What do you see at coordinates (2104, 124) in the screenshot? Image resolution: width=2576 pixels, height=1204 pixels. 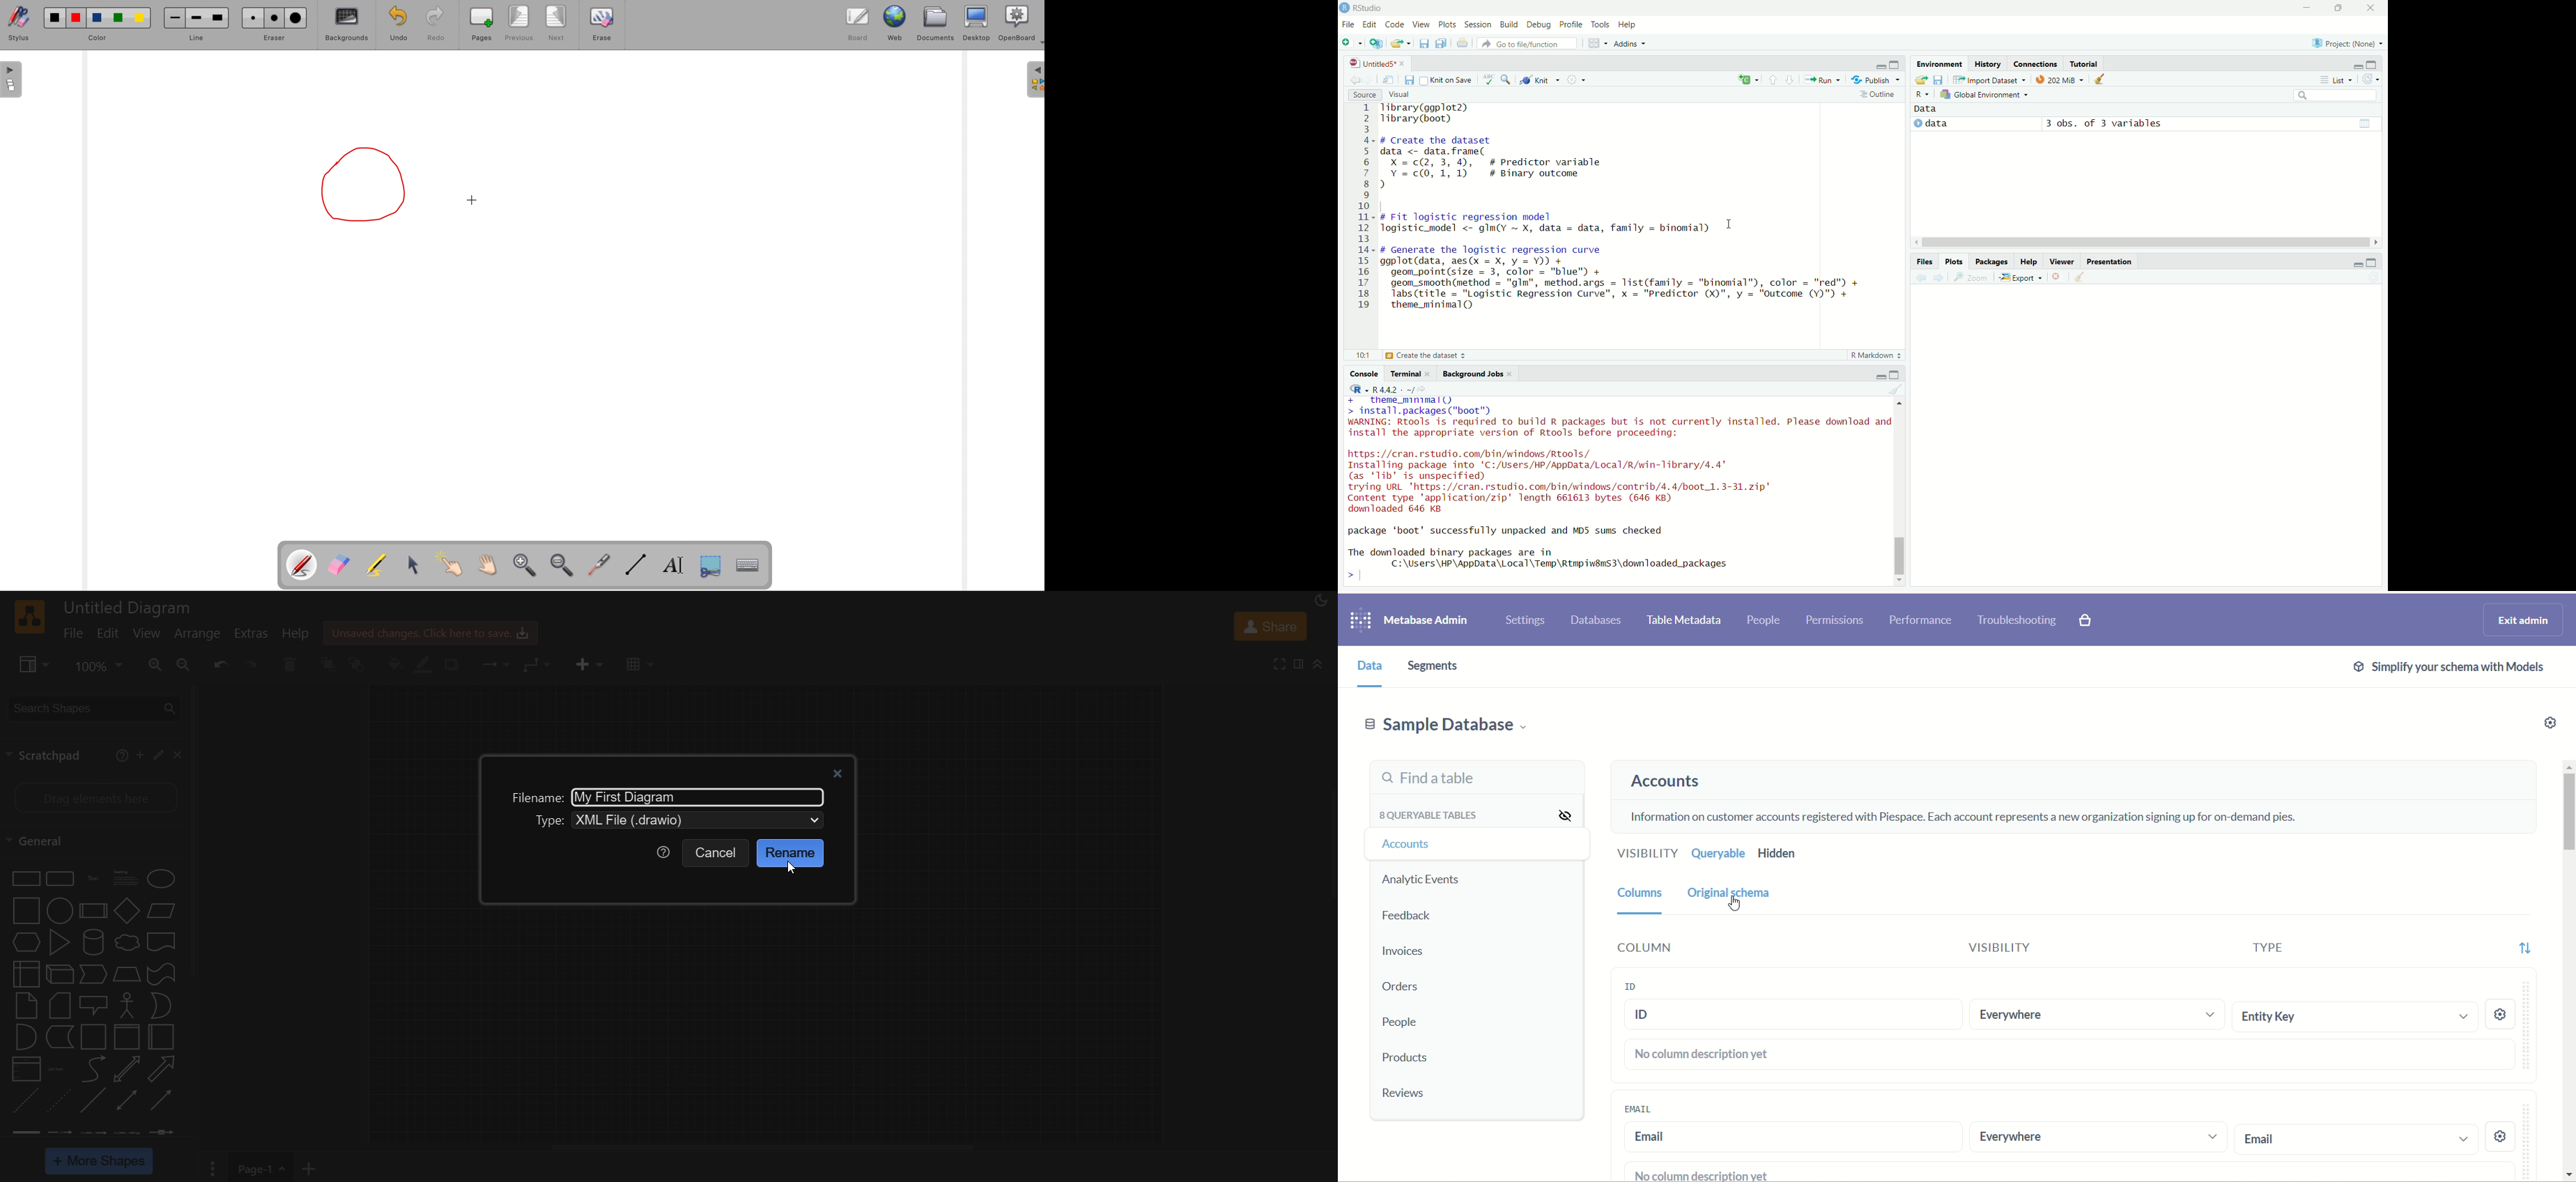 I see `3 obs. of 3 variables` at bounding box center [2104, 124].